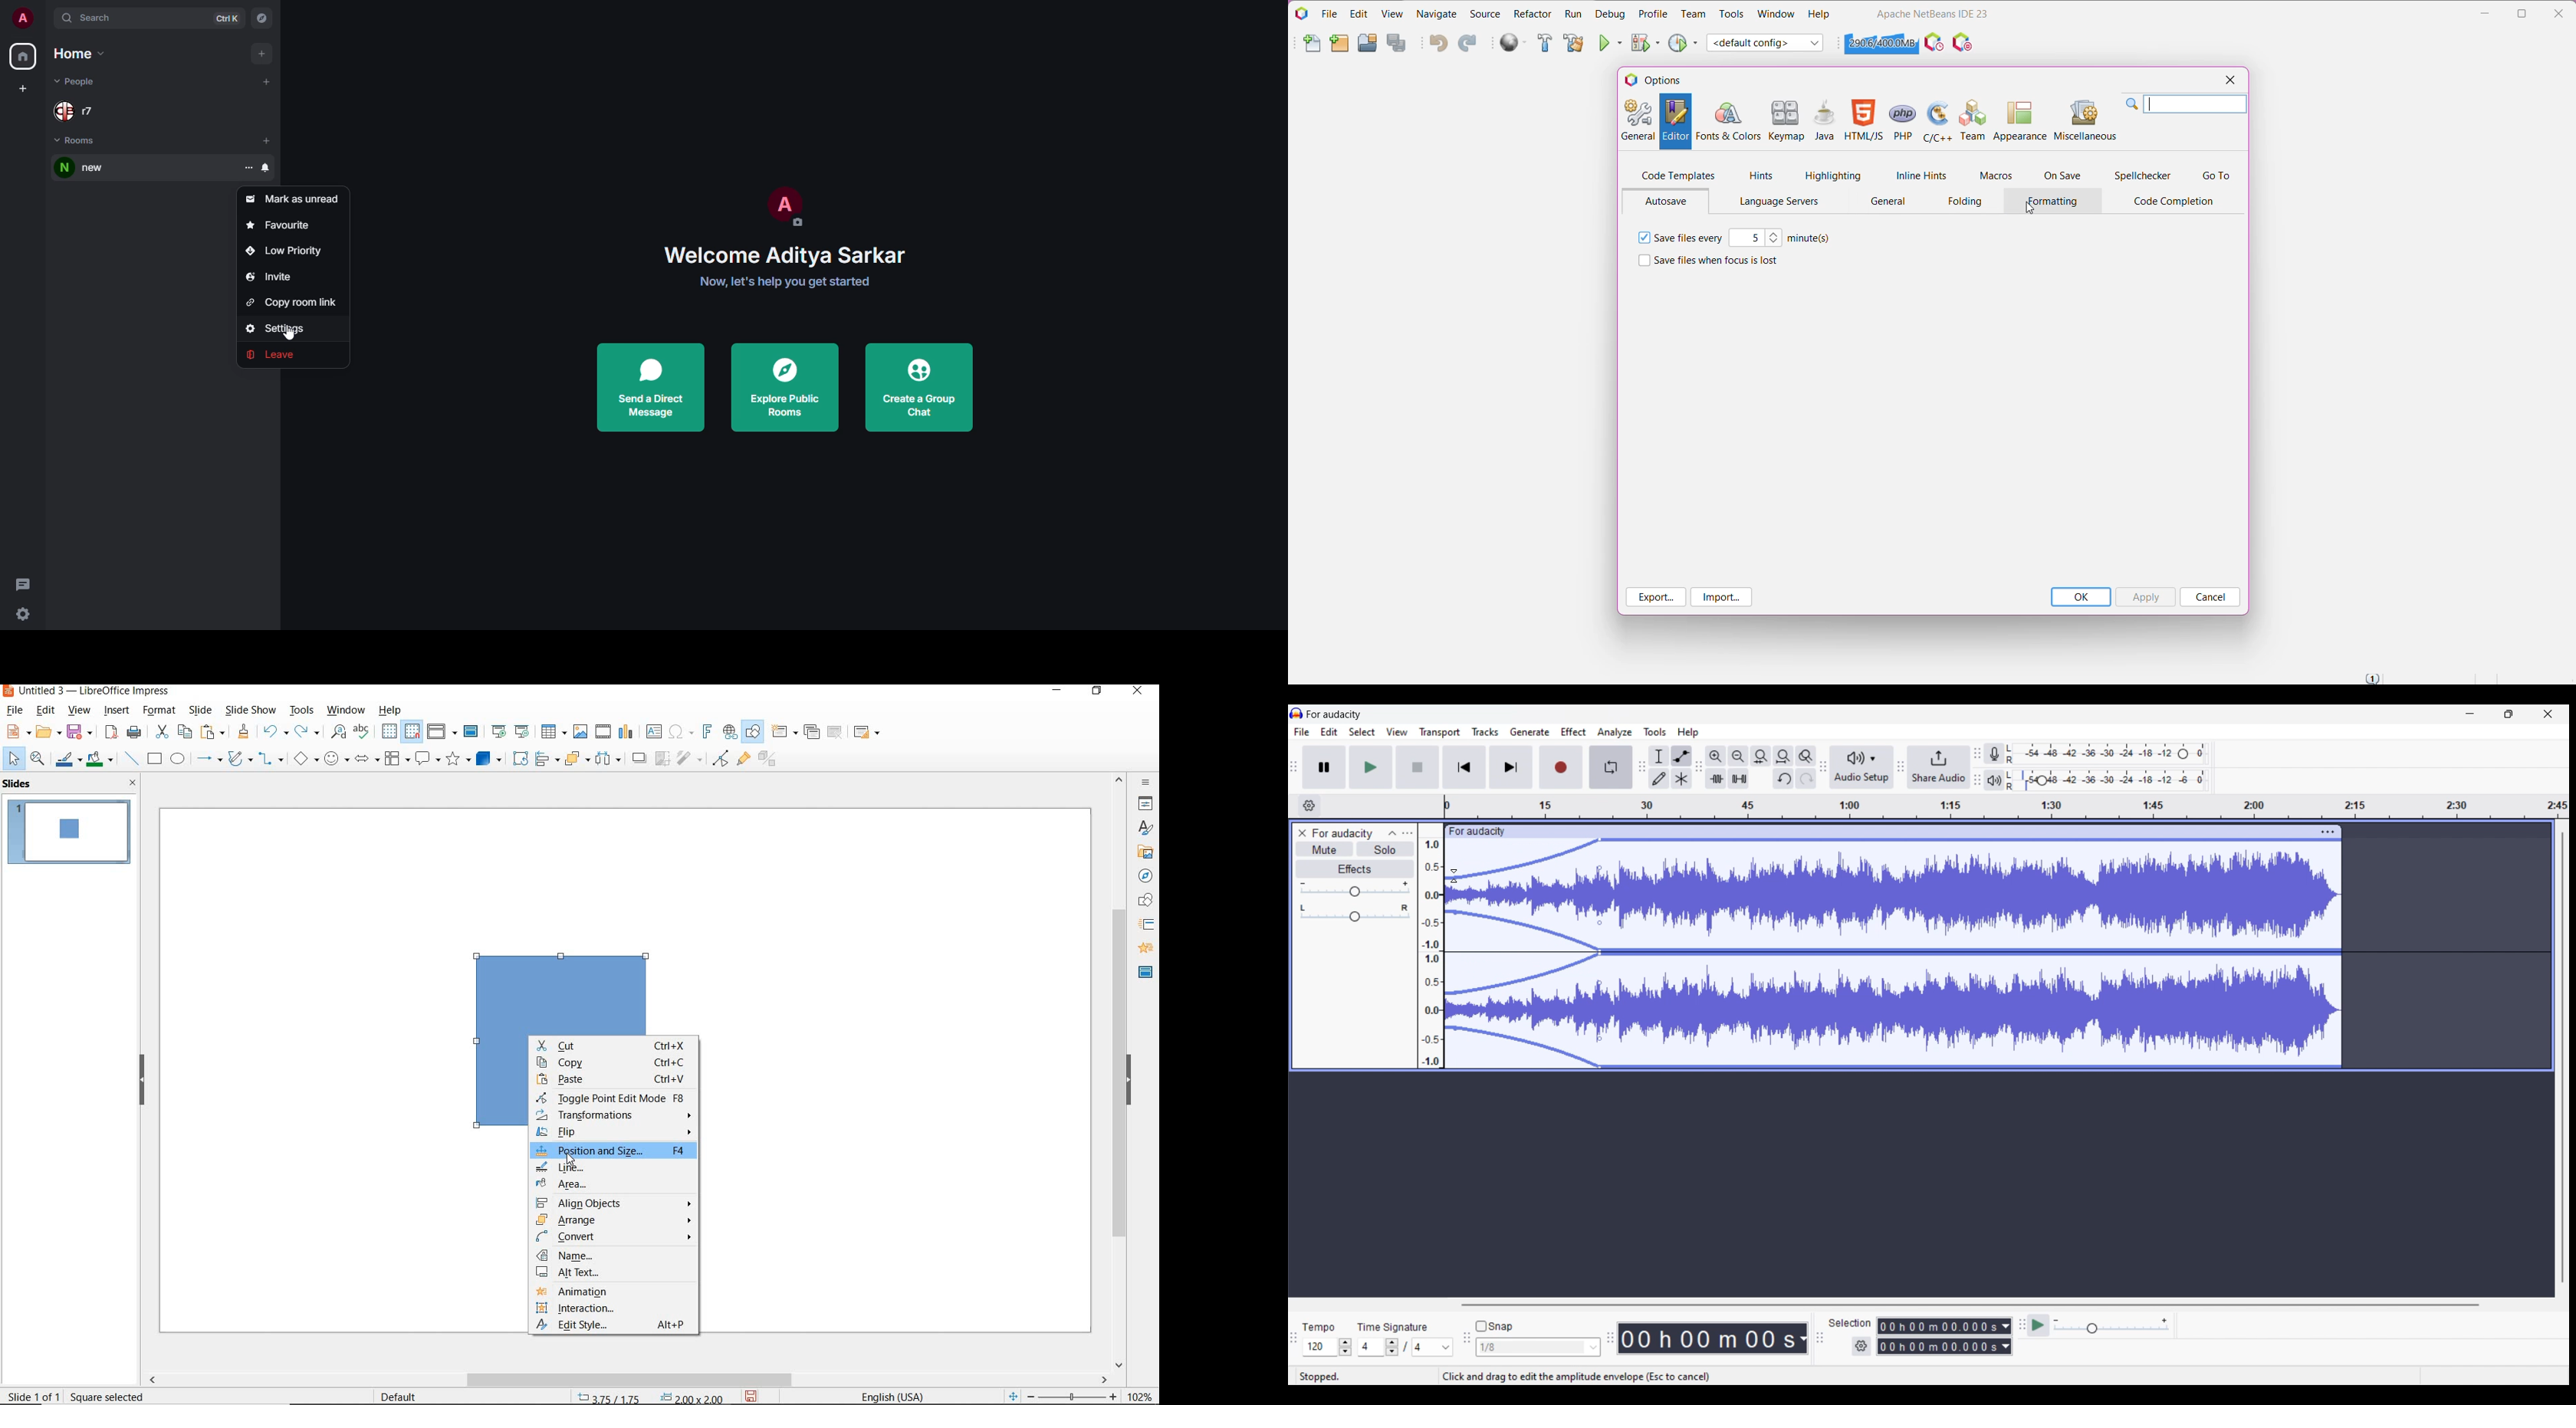  I want to click on arrange, so click(577, 760).